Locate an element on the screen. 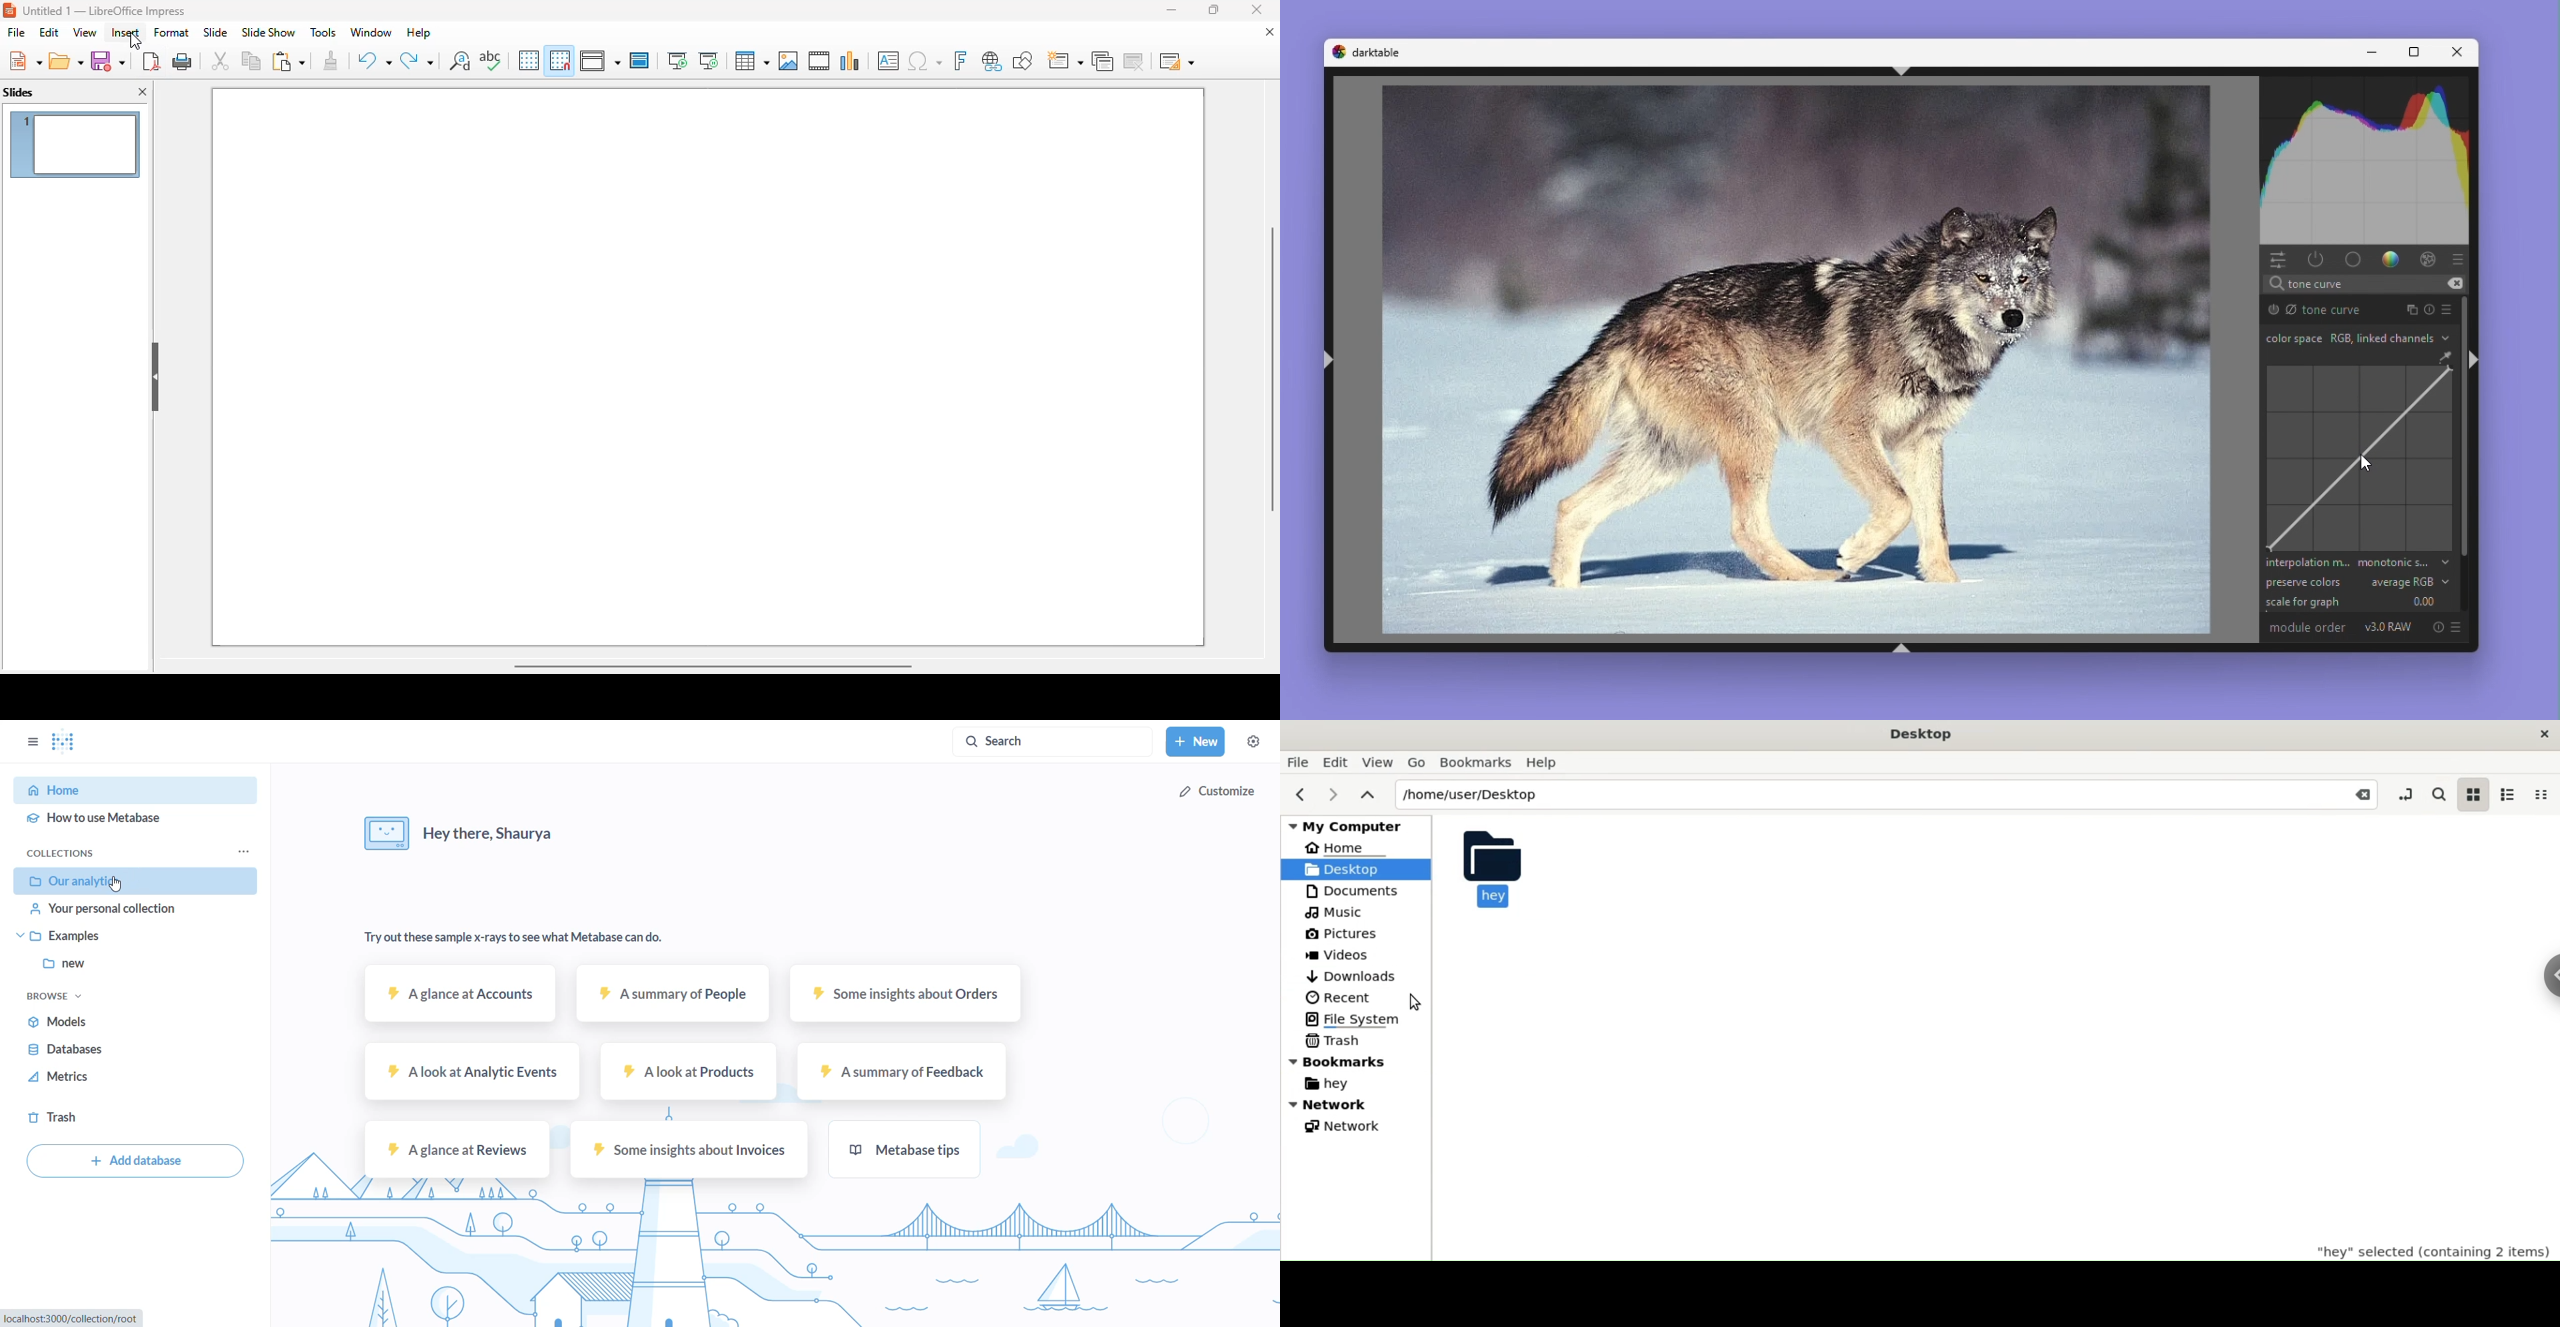 The height and width of the screenshot is (1344, 2576). Reset parameters is located at coordinates (2430, 309).